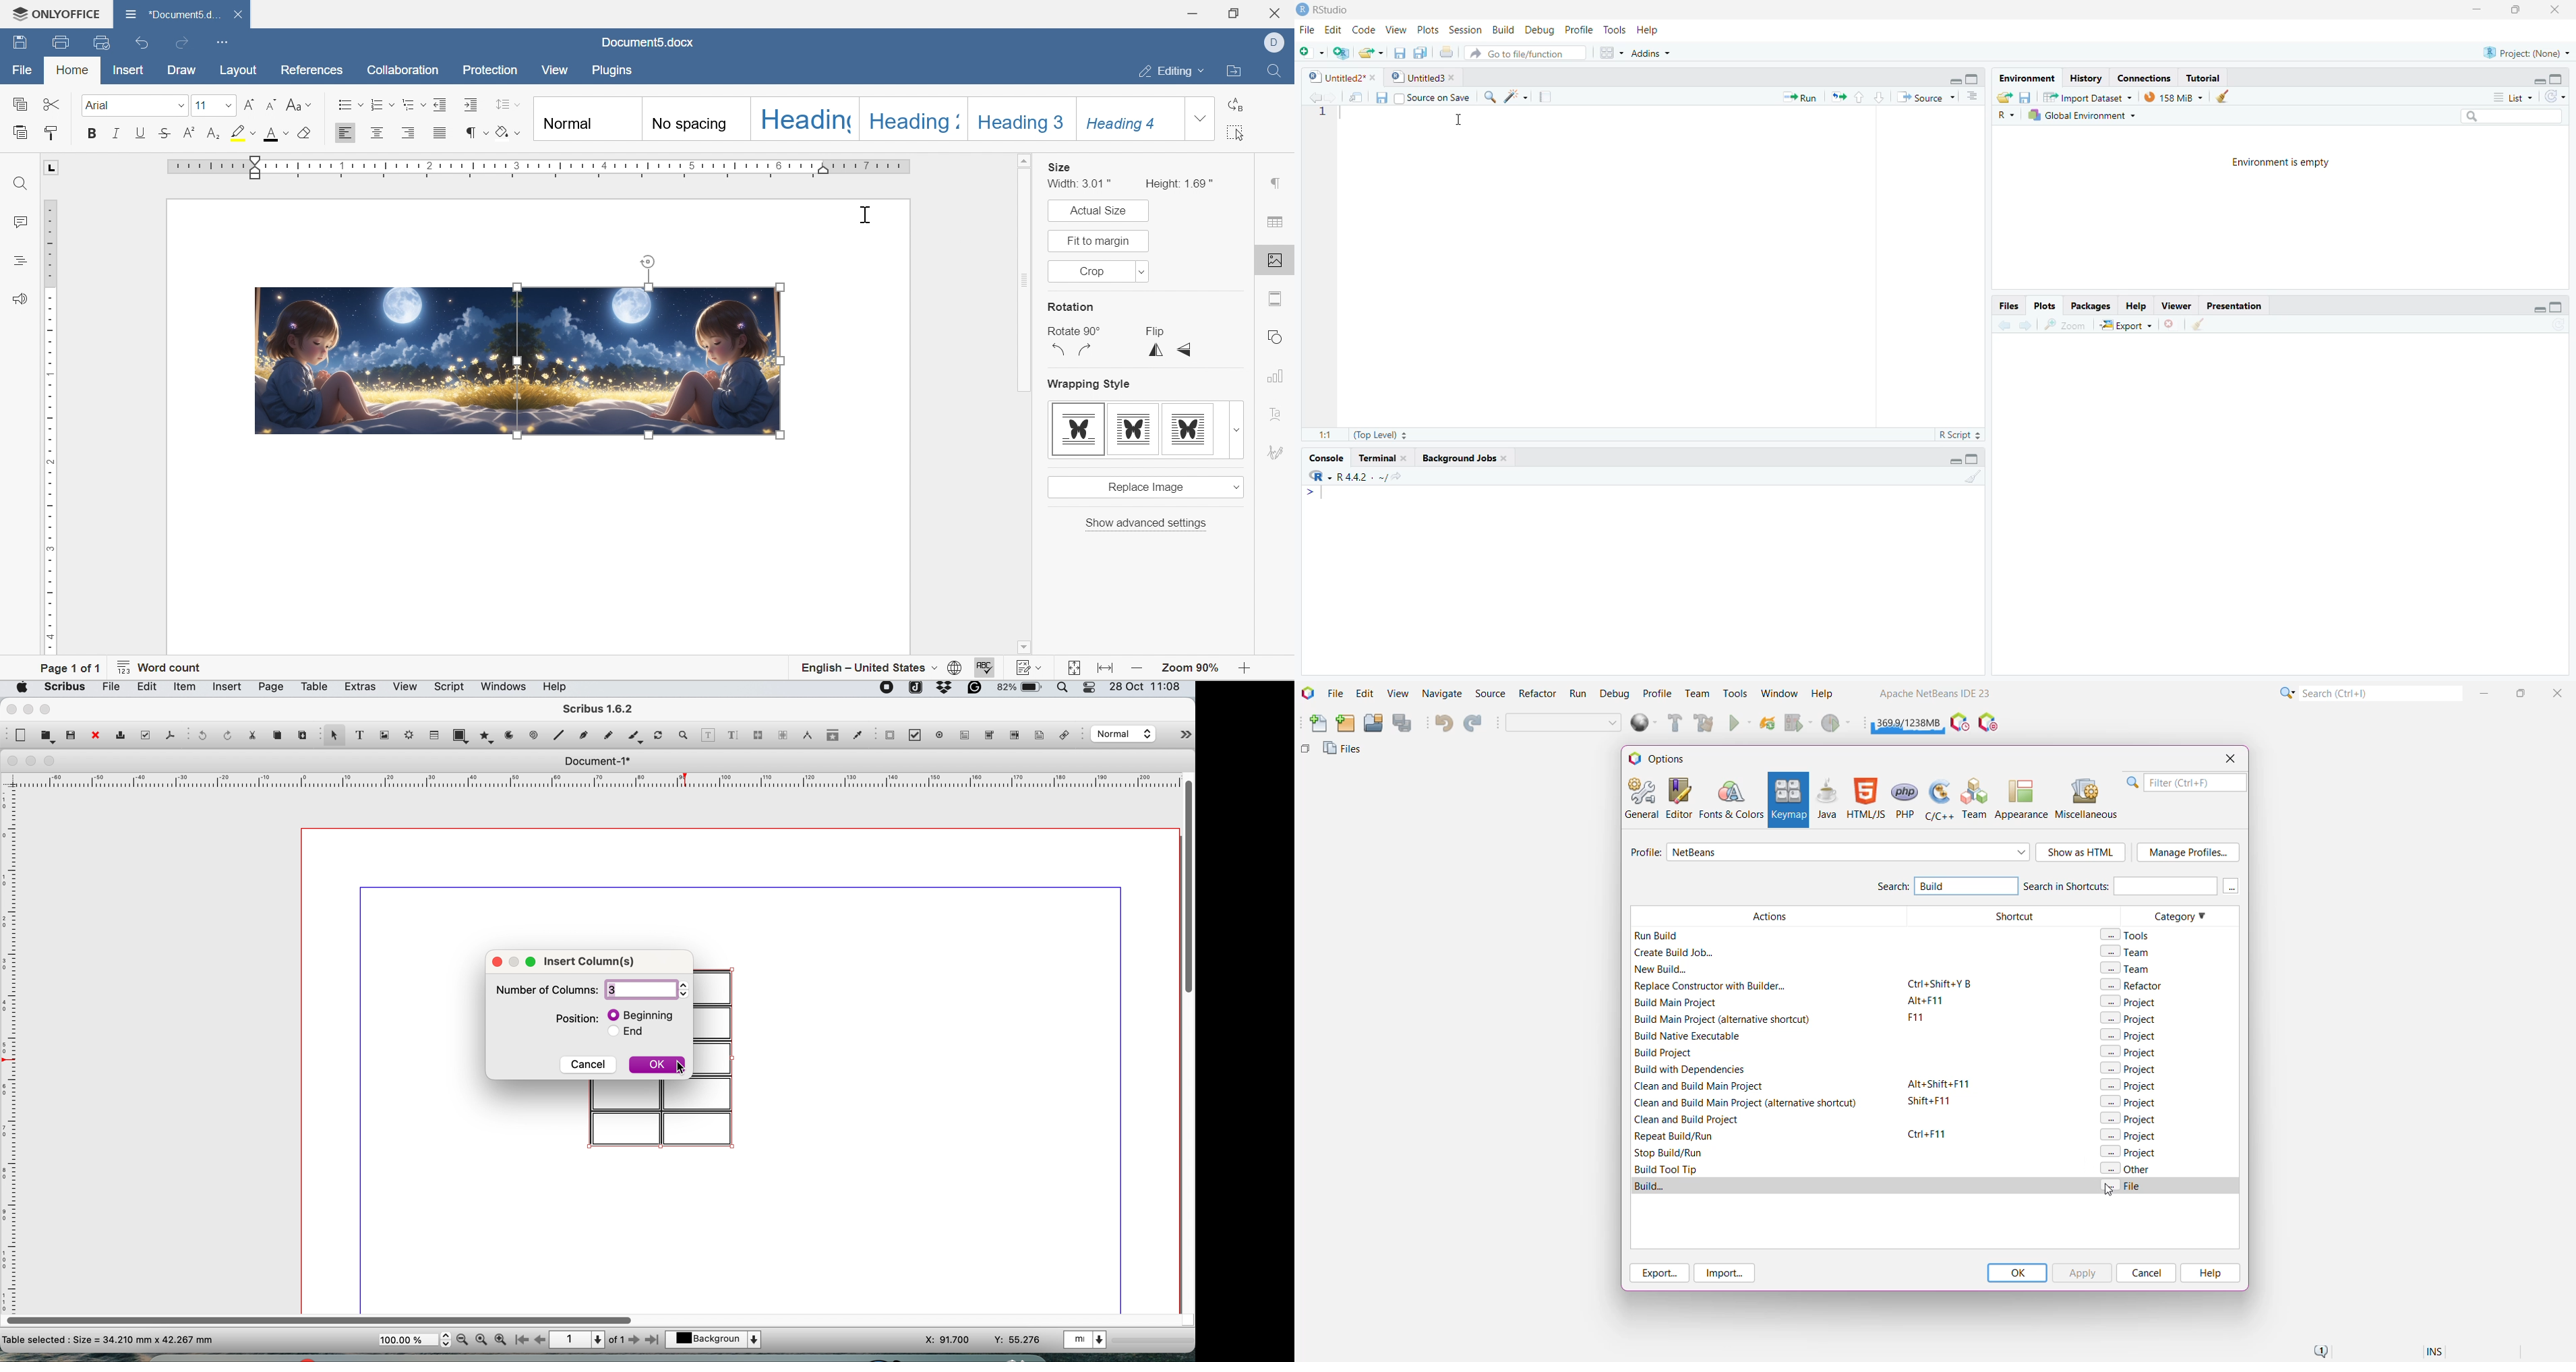 The width and height of the screenshot is (2576, 1372). I want to click on drop down, so click(1141, 272).